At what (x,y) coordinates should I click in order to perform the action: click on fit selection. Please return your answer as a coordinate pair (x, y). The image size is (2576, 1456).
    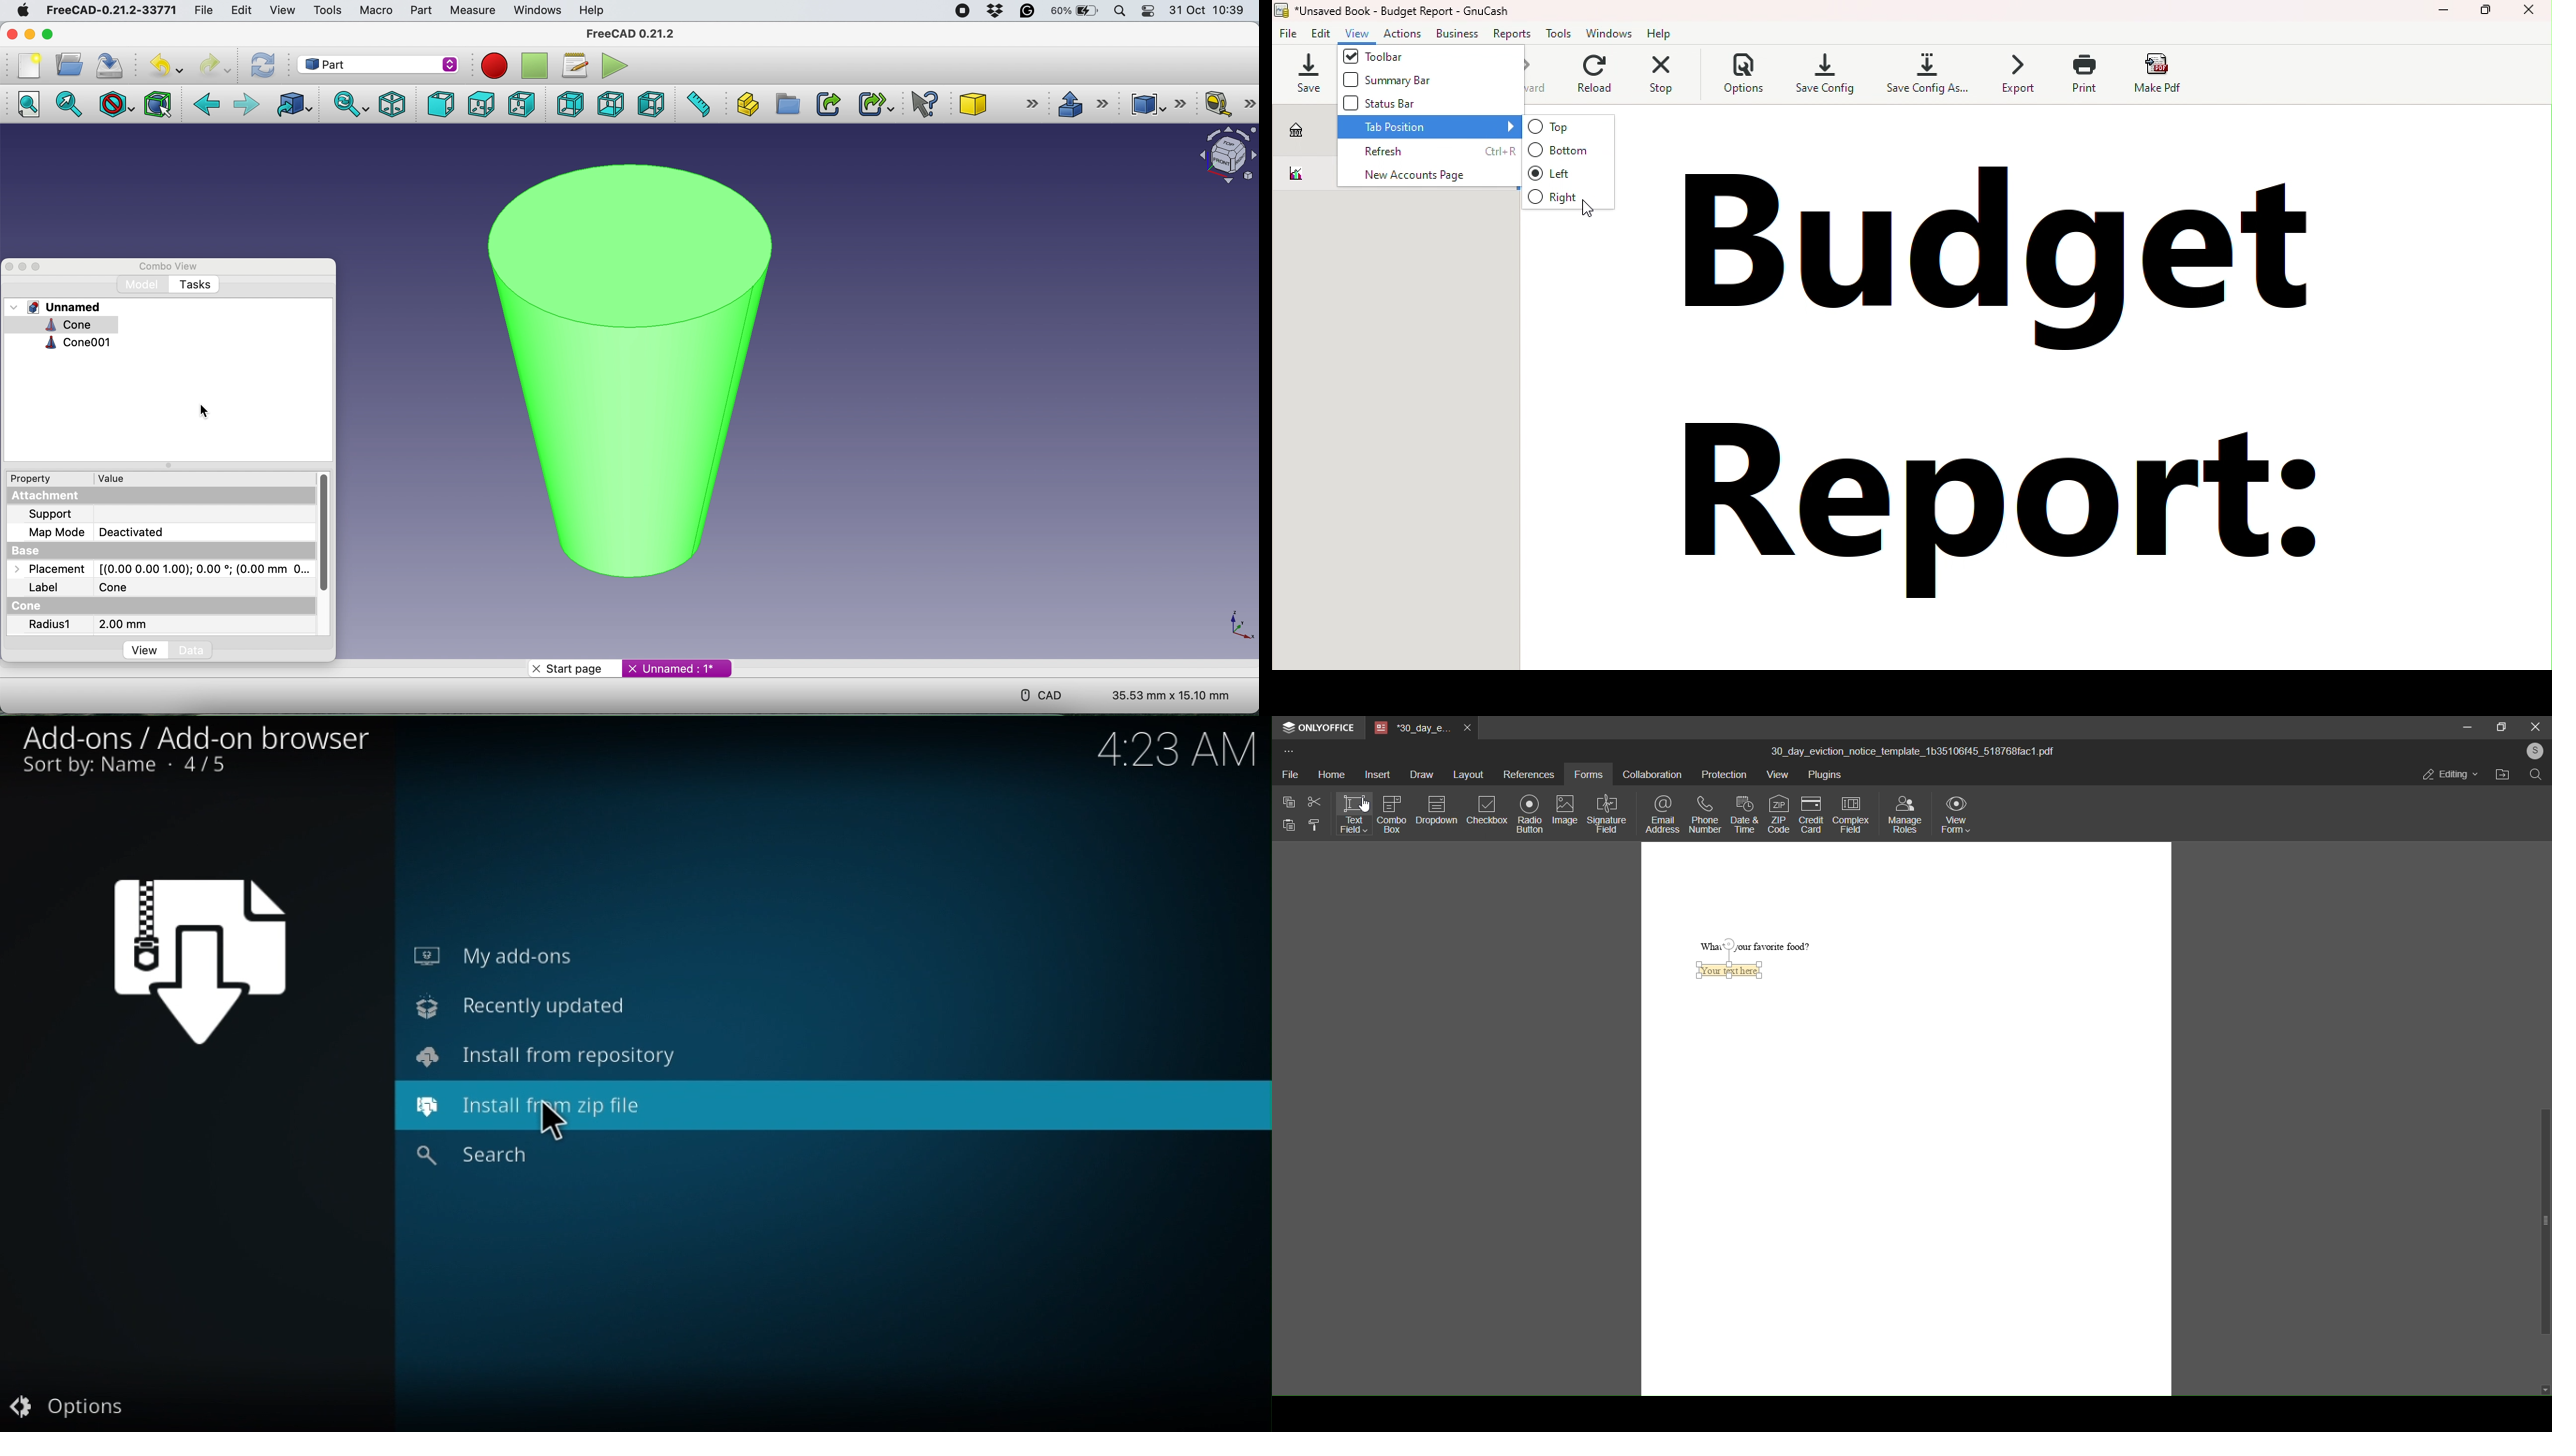
    Looking at the image, I should click on (72, 105).